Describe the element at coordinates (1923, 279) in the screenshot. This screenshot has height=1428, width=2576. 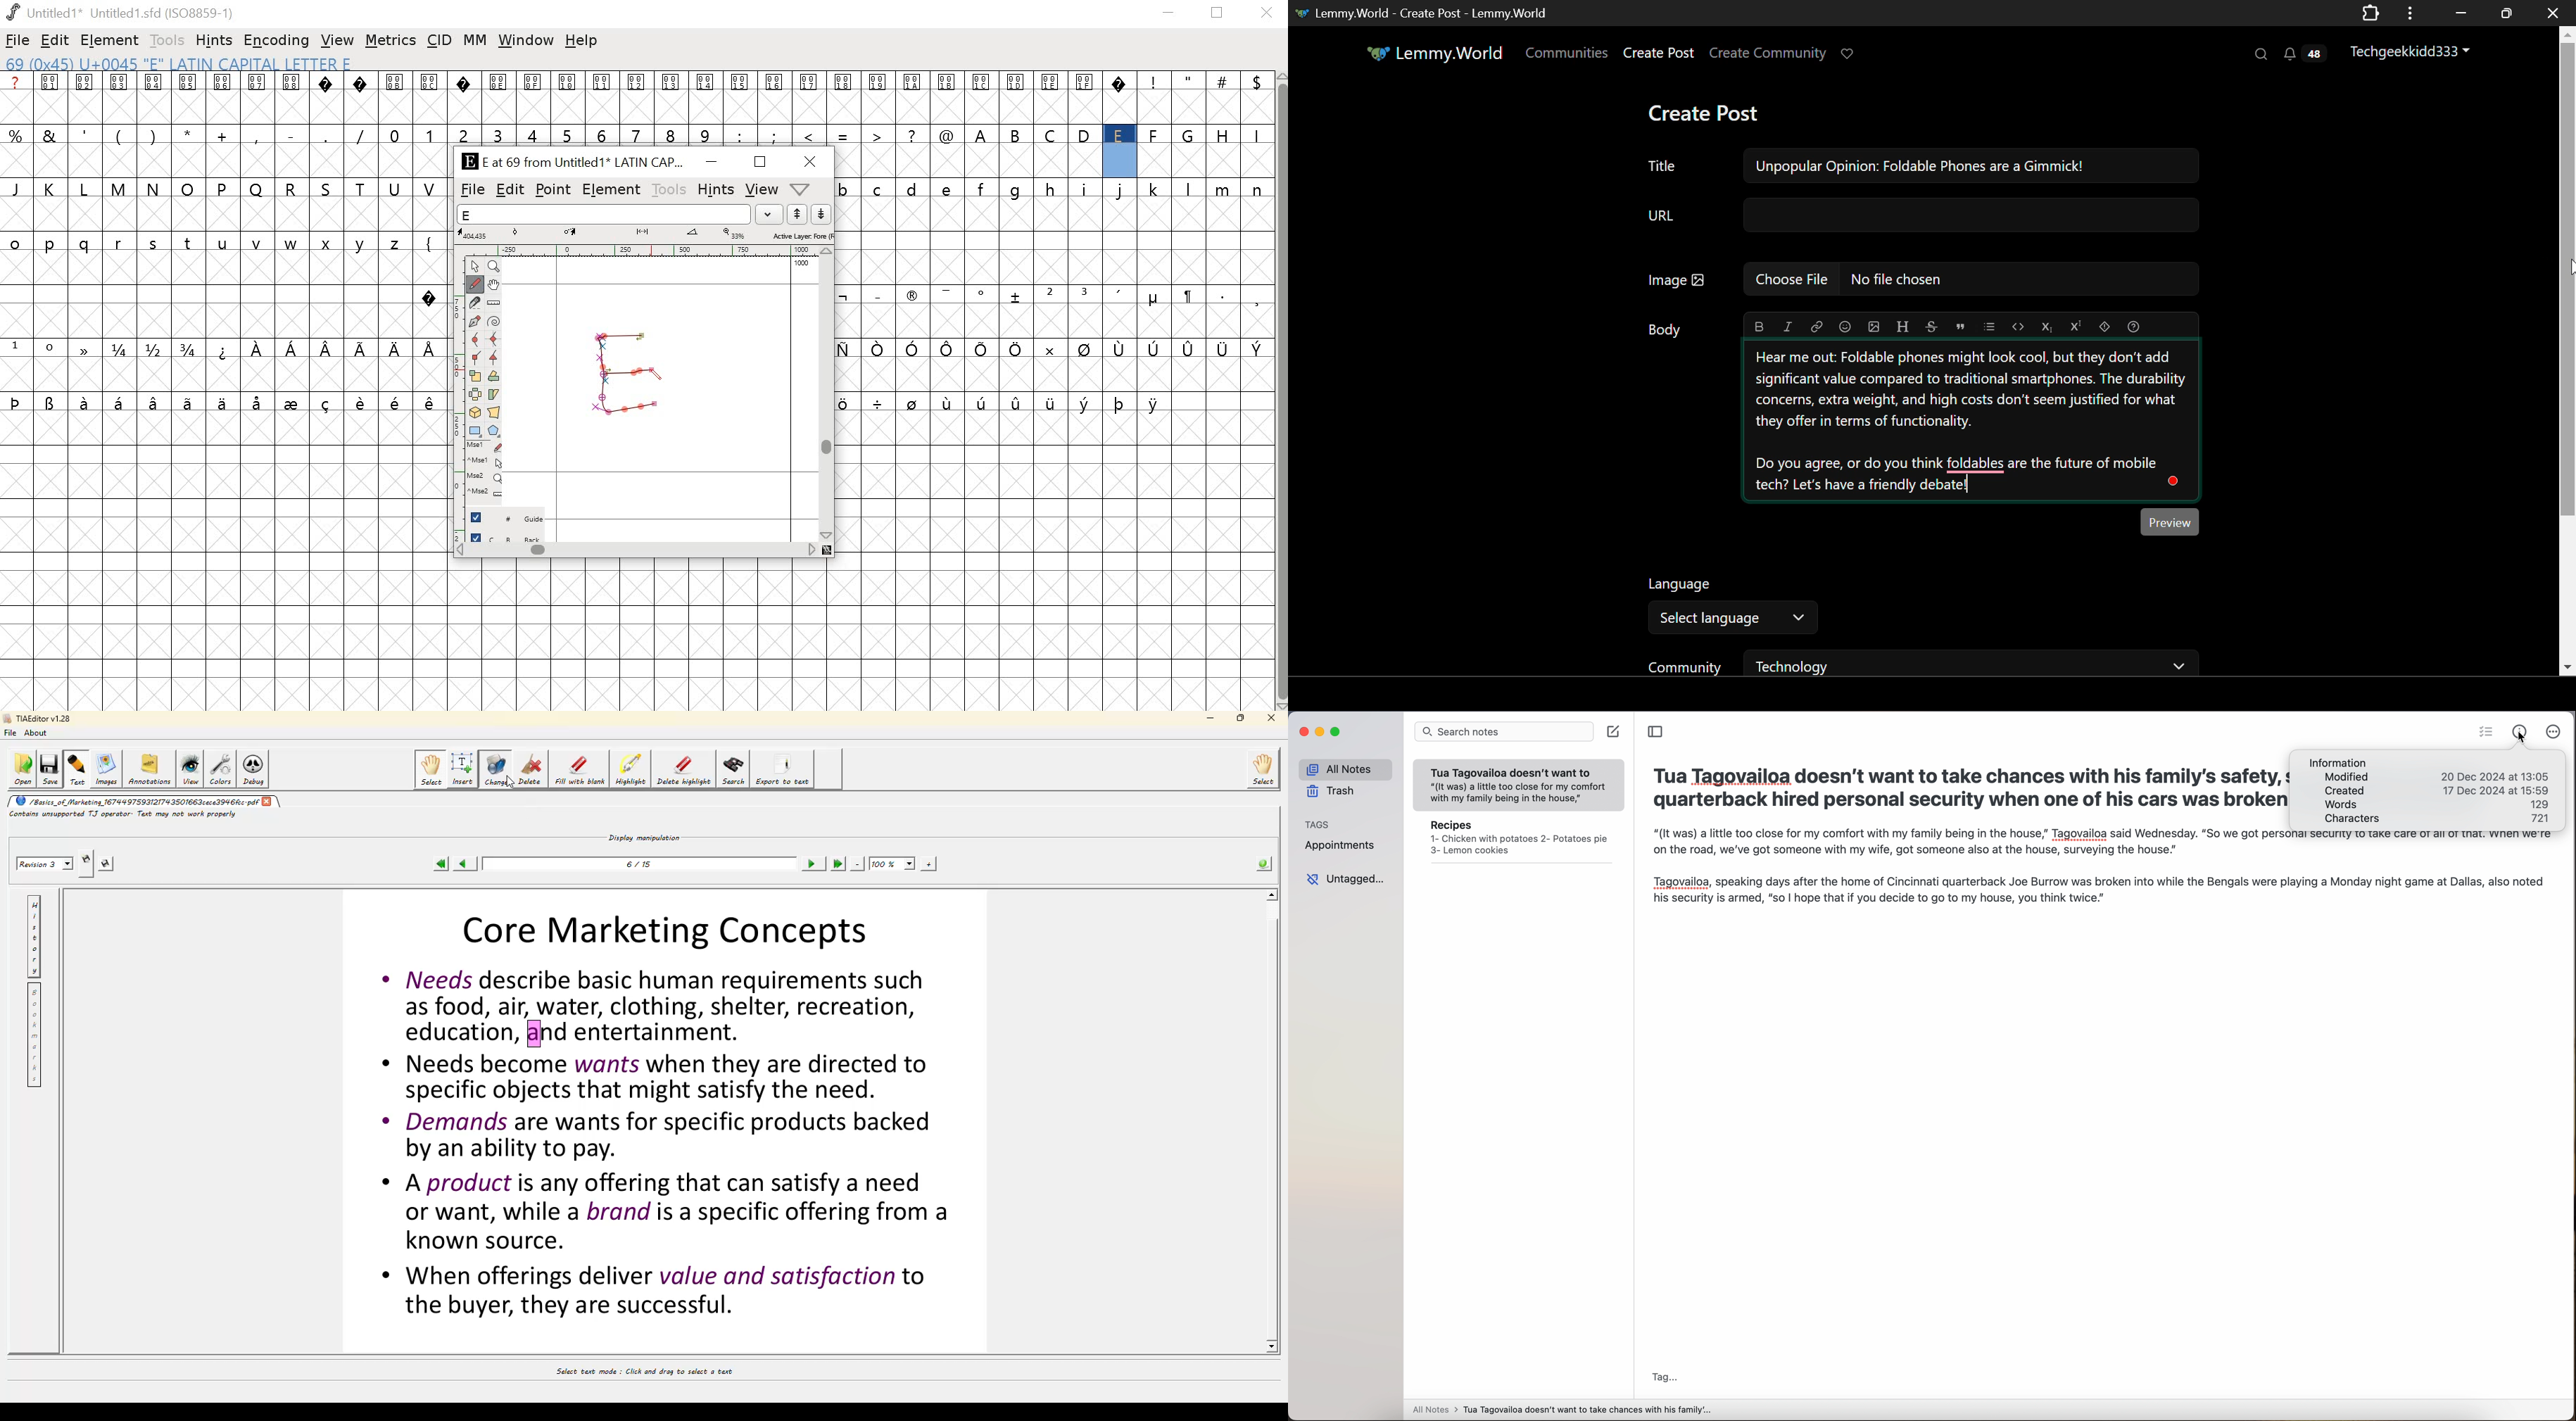
I see `Insert Image Field` at that location.